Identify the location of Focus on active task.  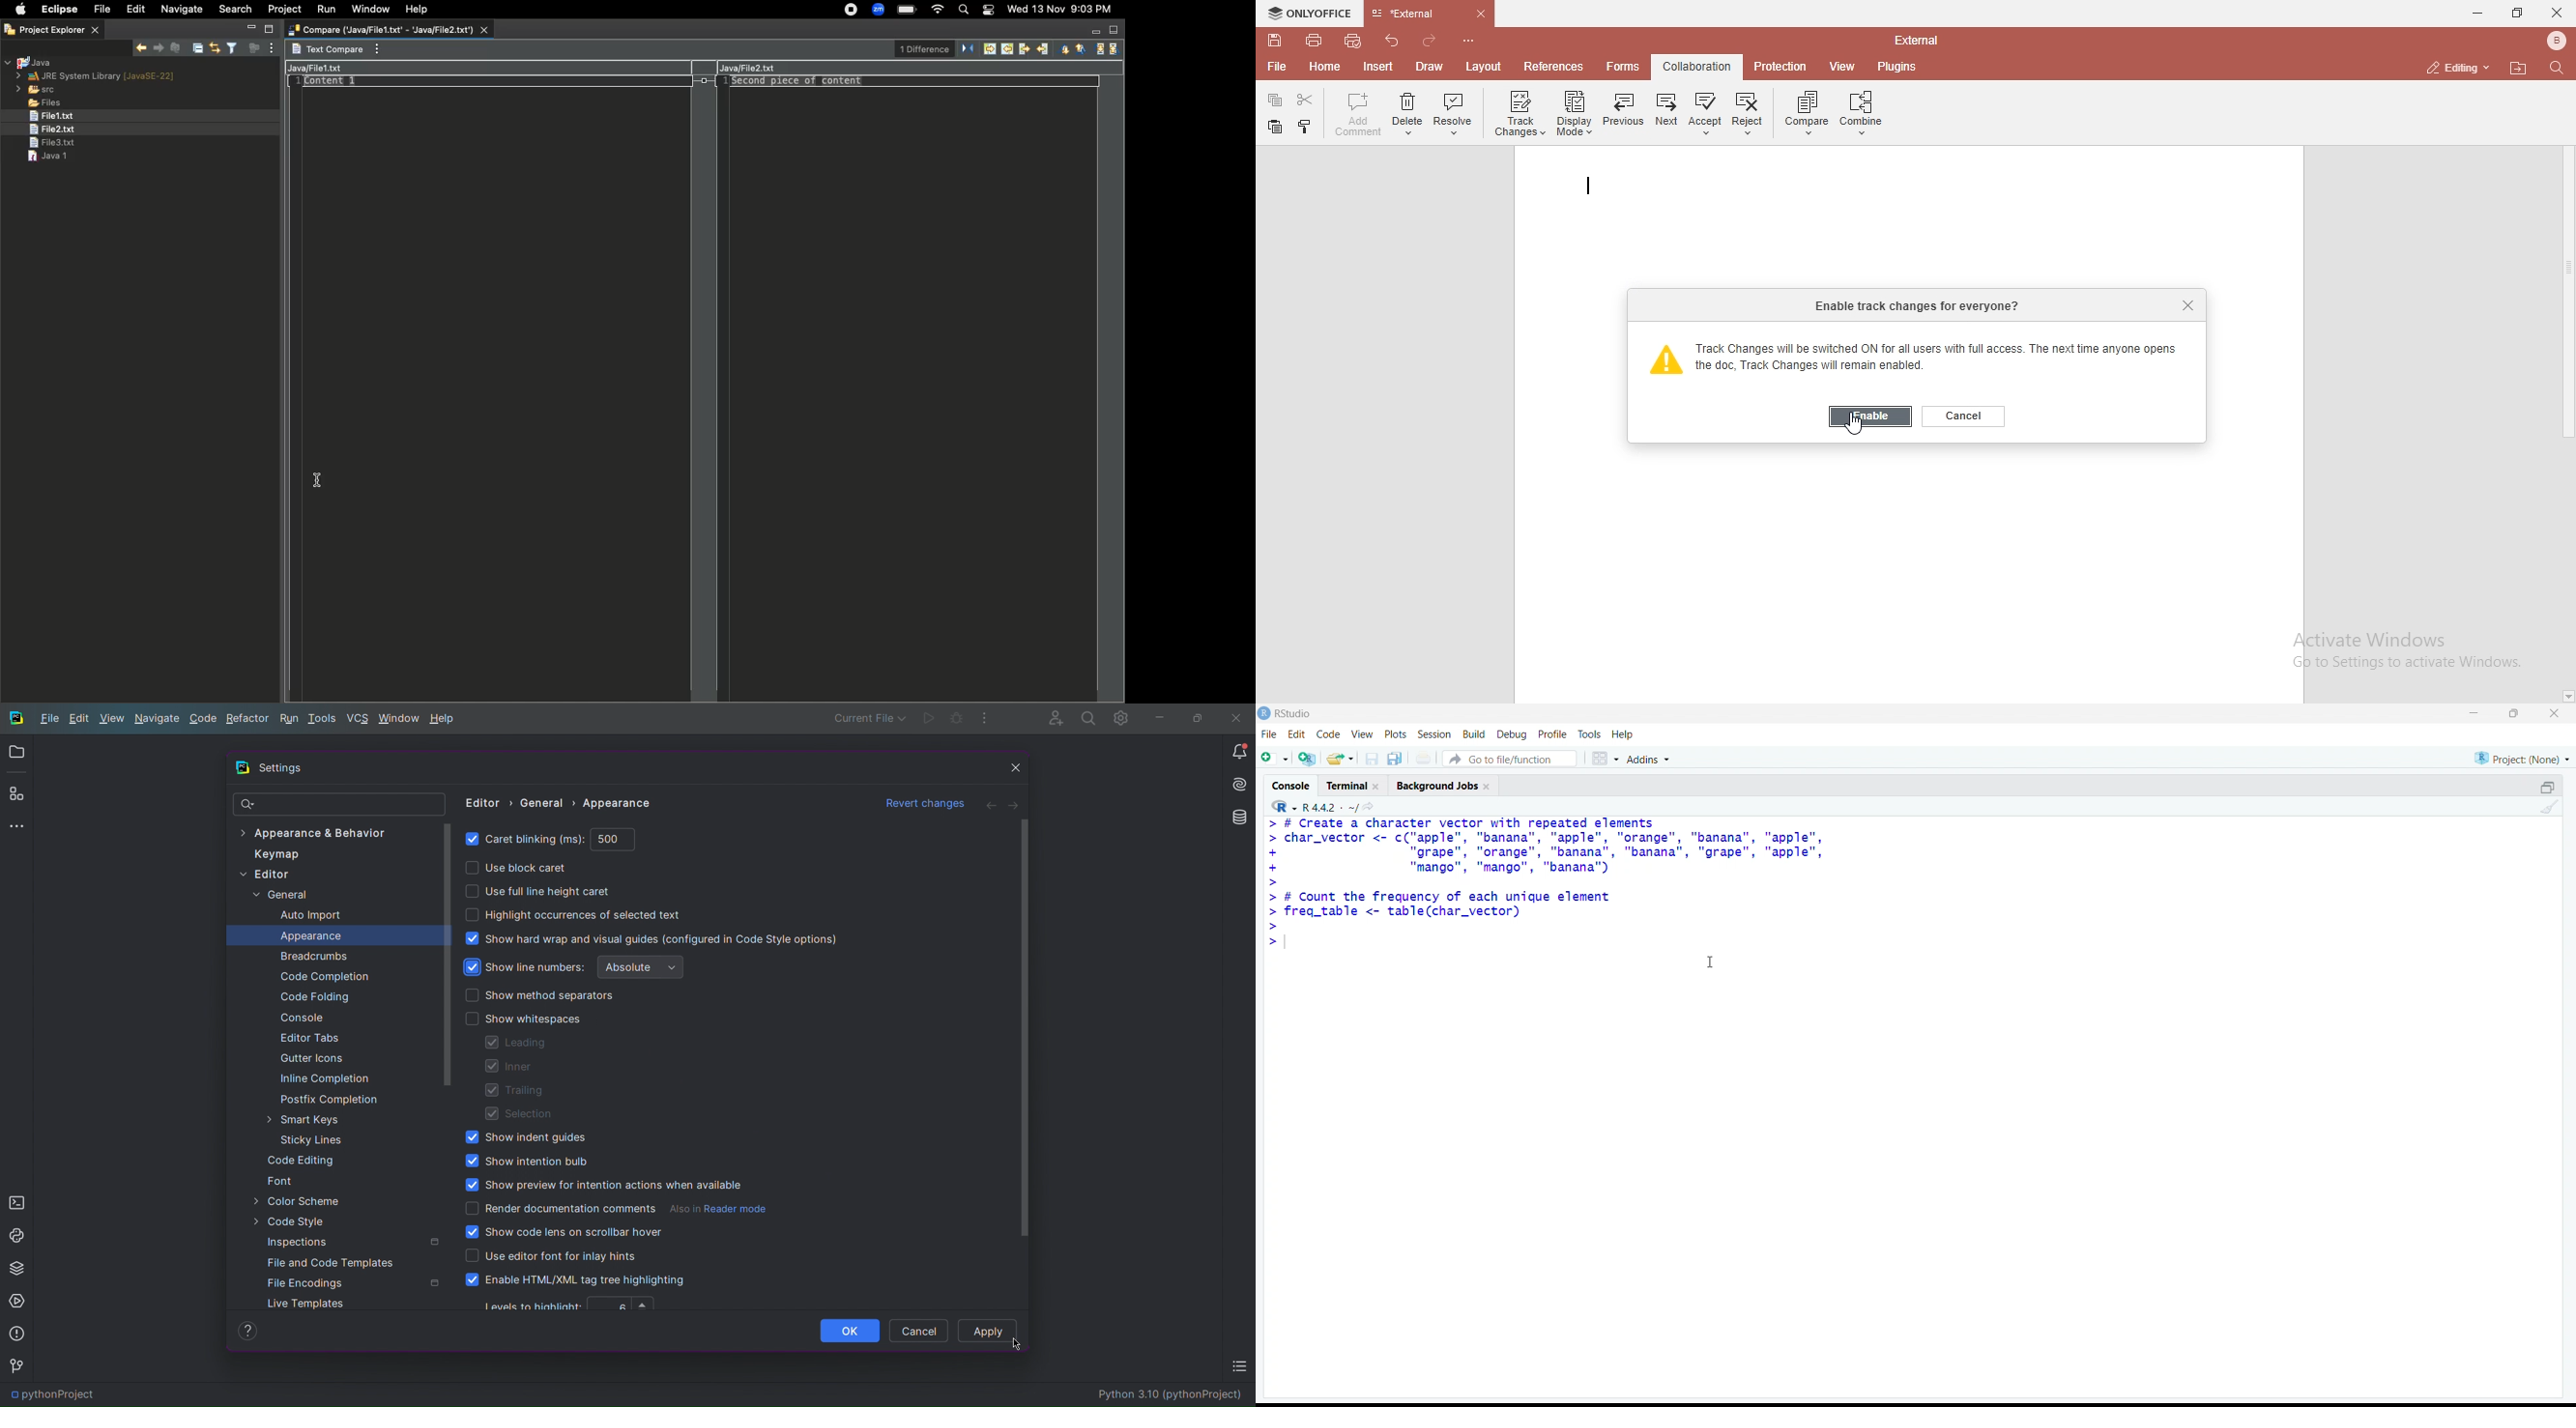
(252, 48).